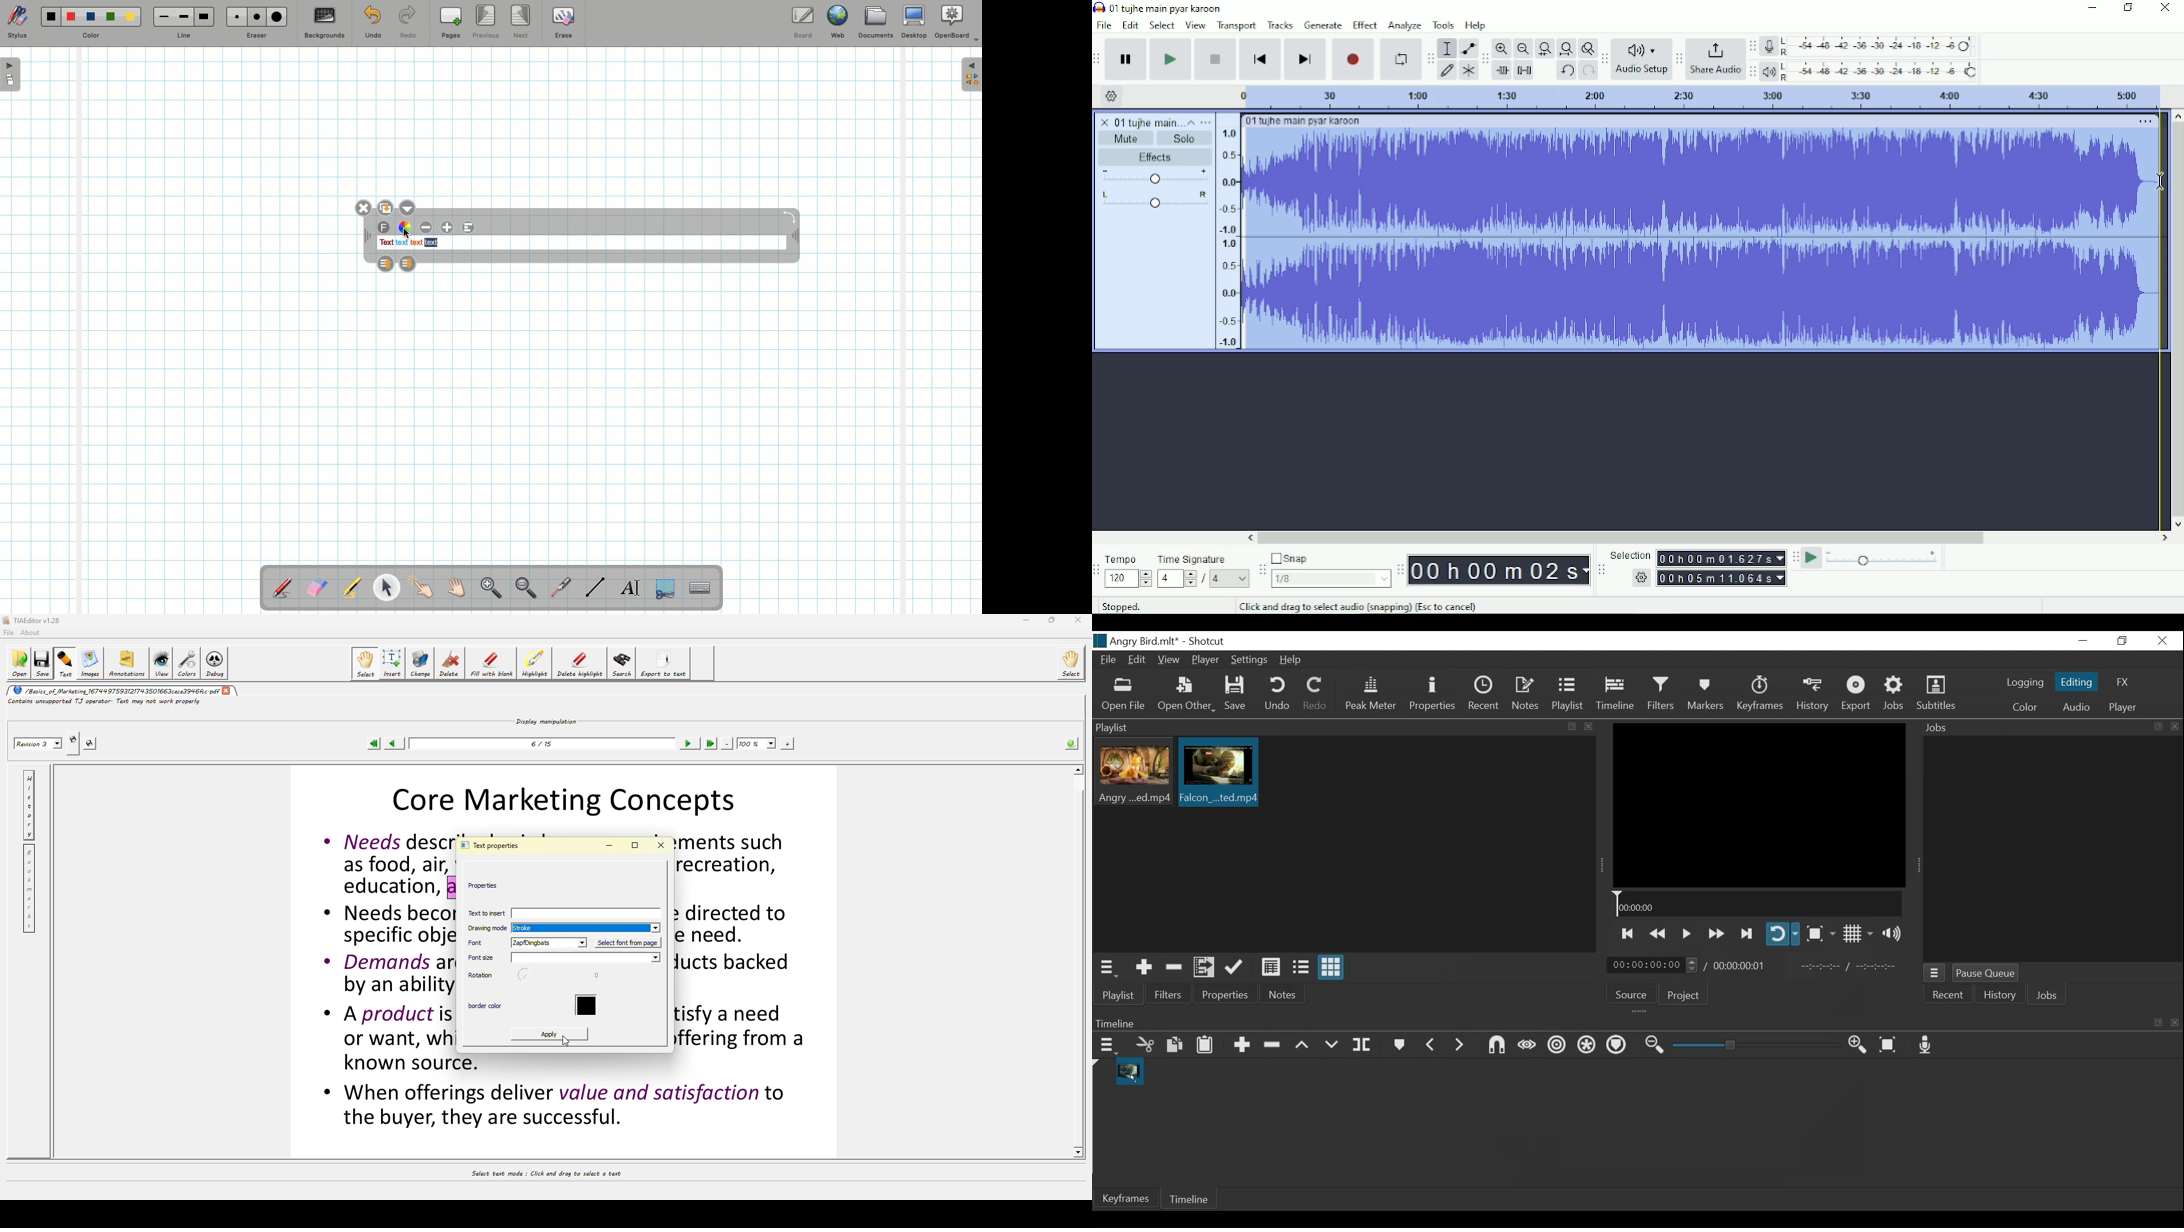 The image size is (2184, 1232). I want to click on Help, so click(1477, 25).